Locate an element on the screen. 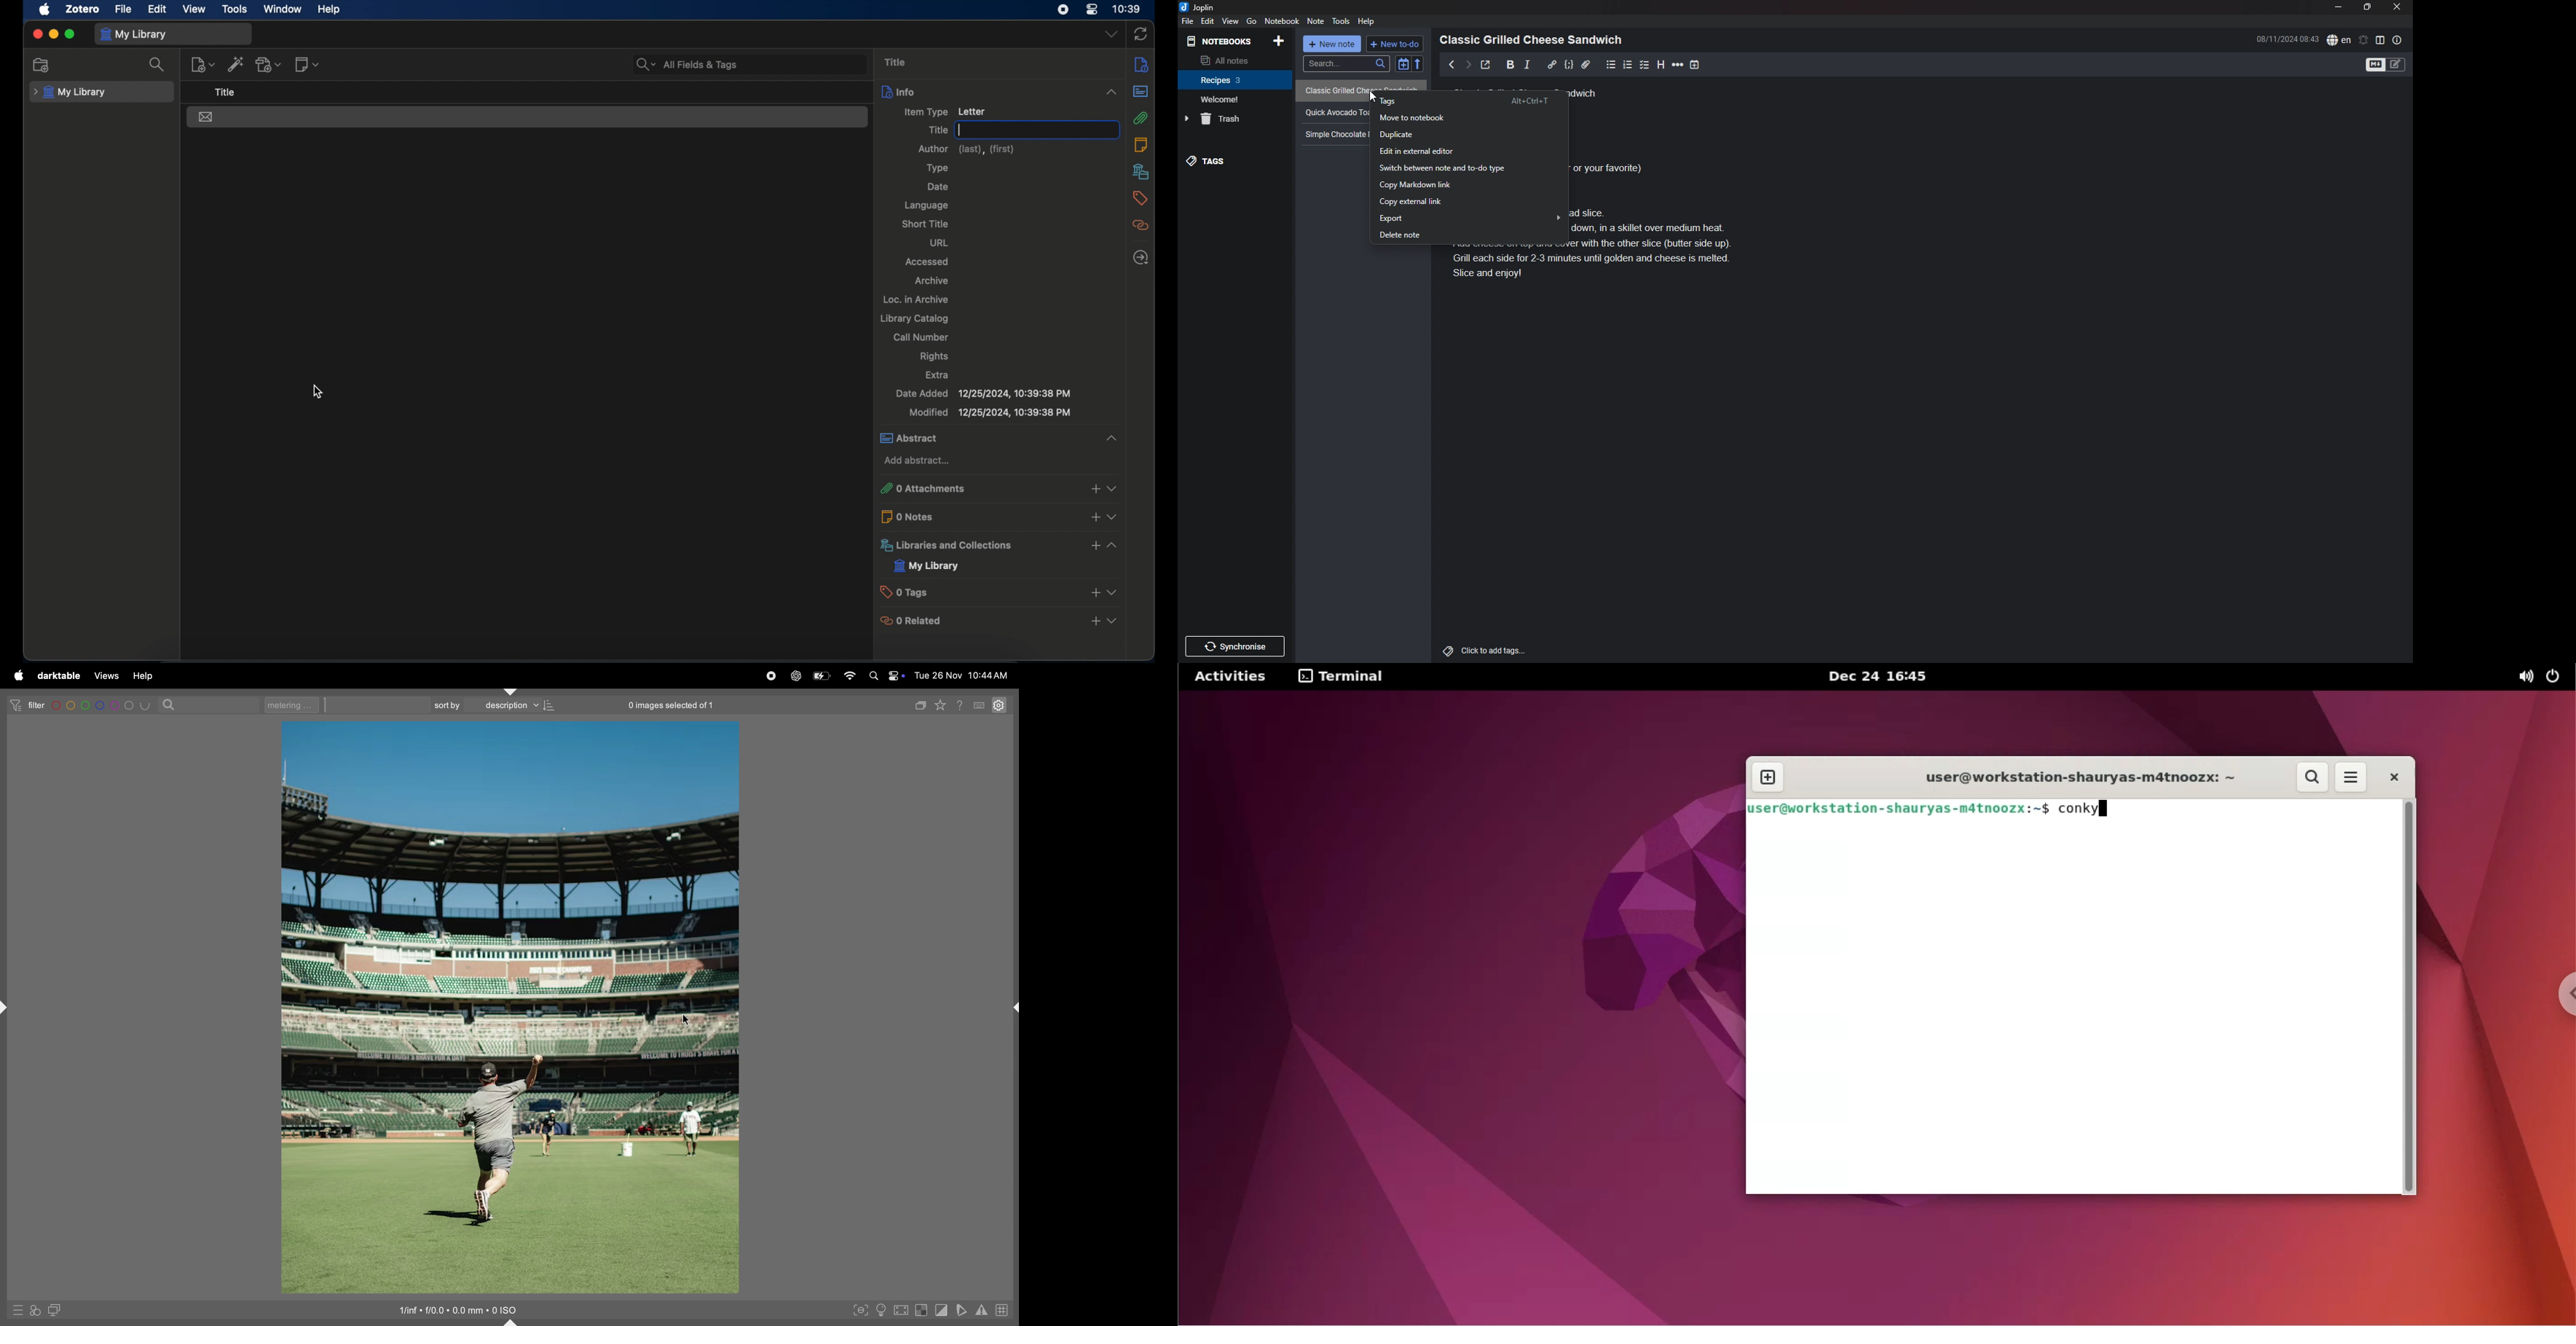  help is located at coordinates (1368, 21).